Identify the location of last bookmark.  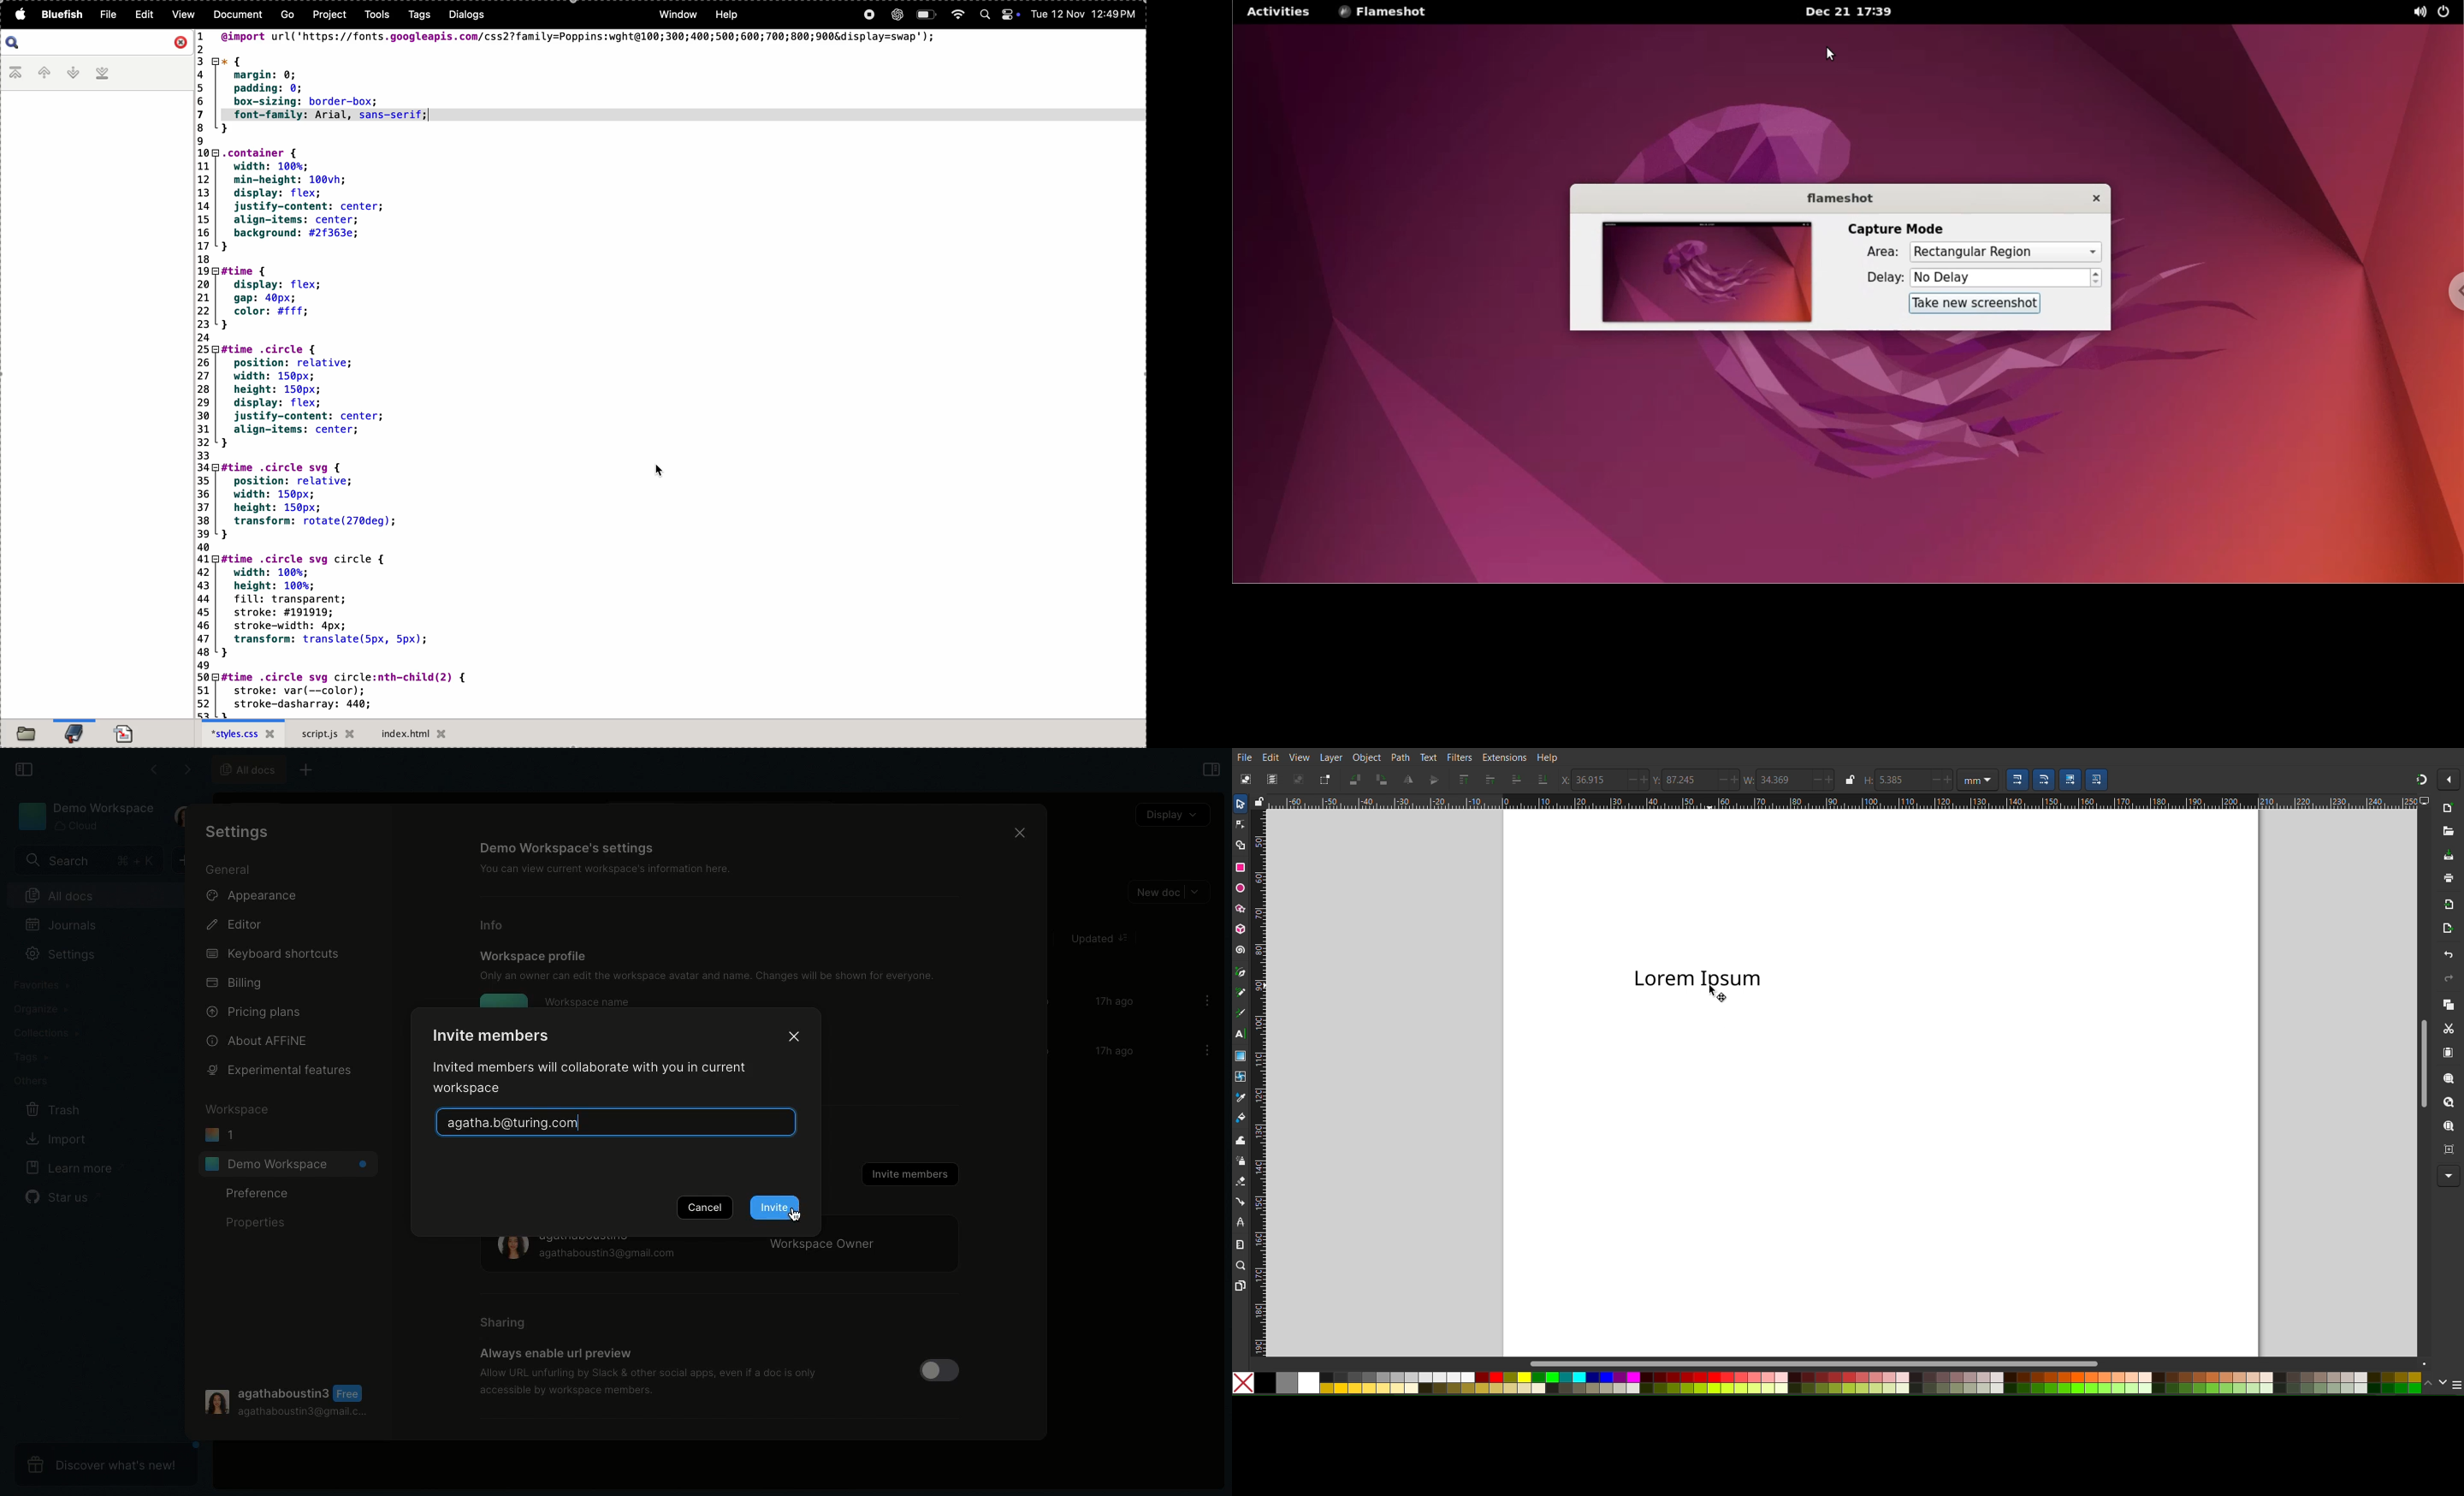
(104, 75).